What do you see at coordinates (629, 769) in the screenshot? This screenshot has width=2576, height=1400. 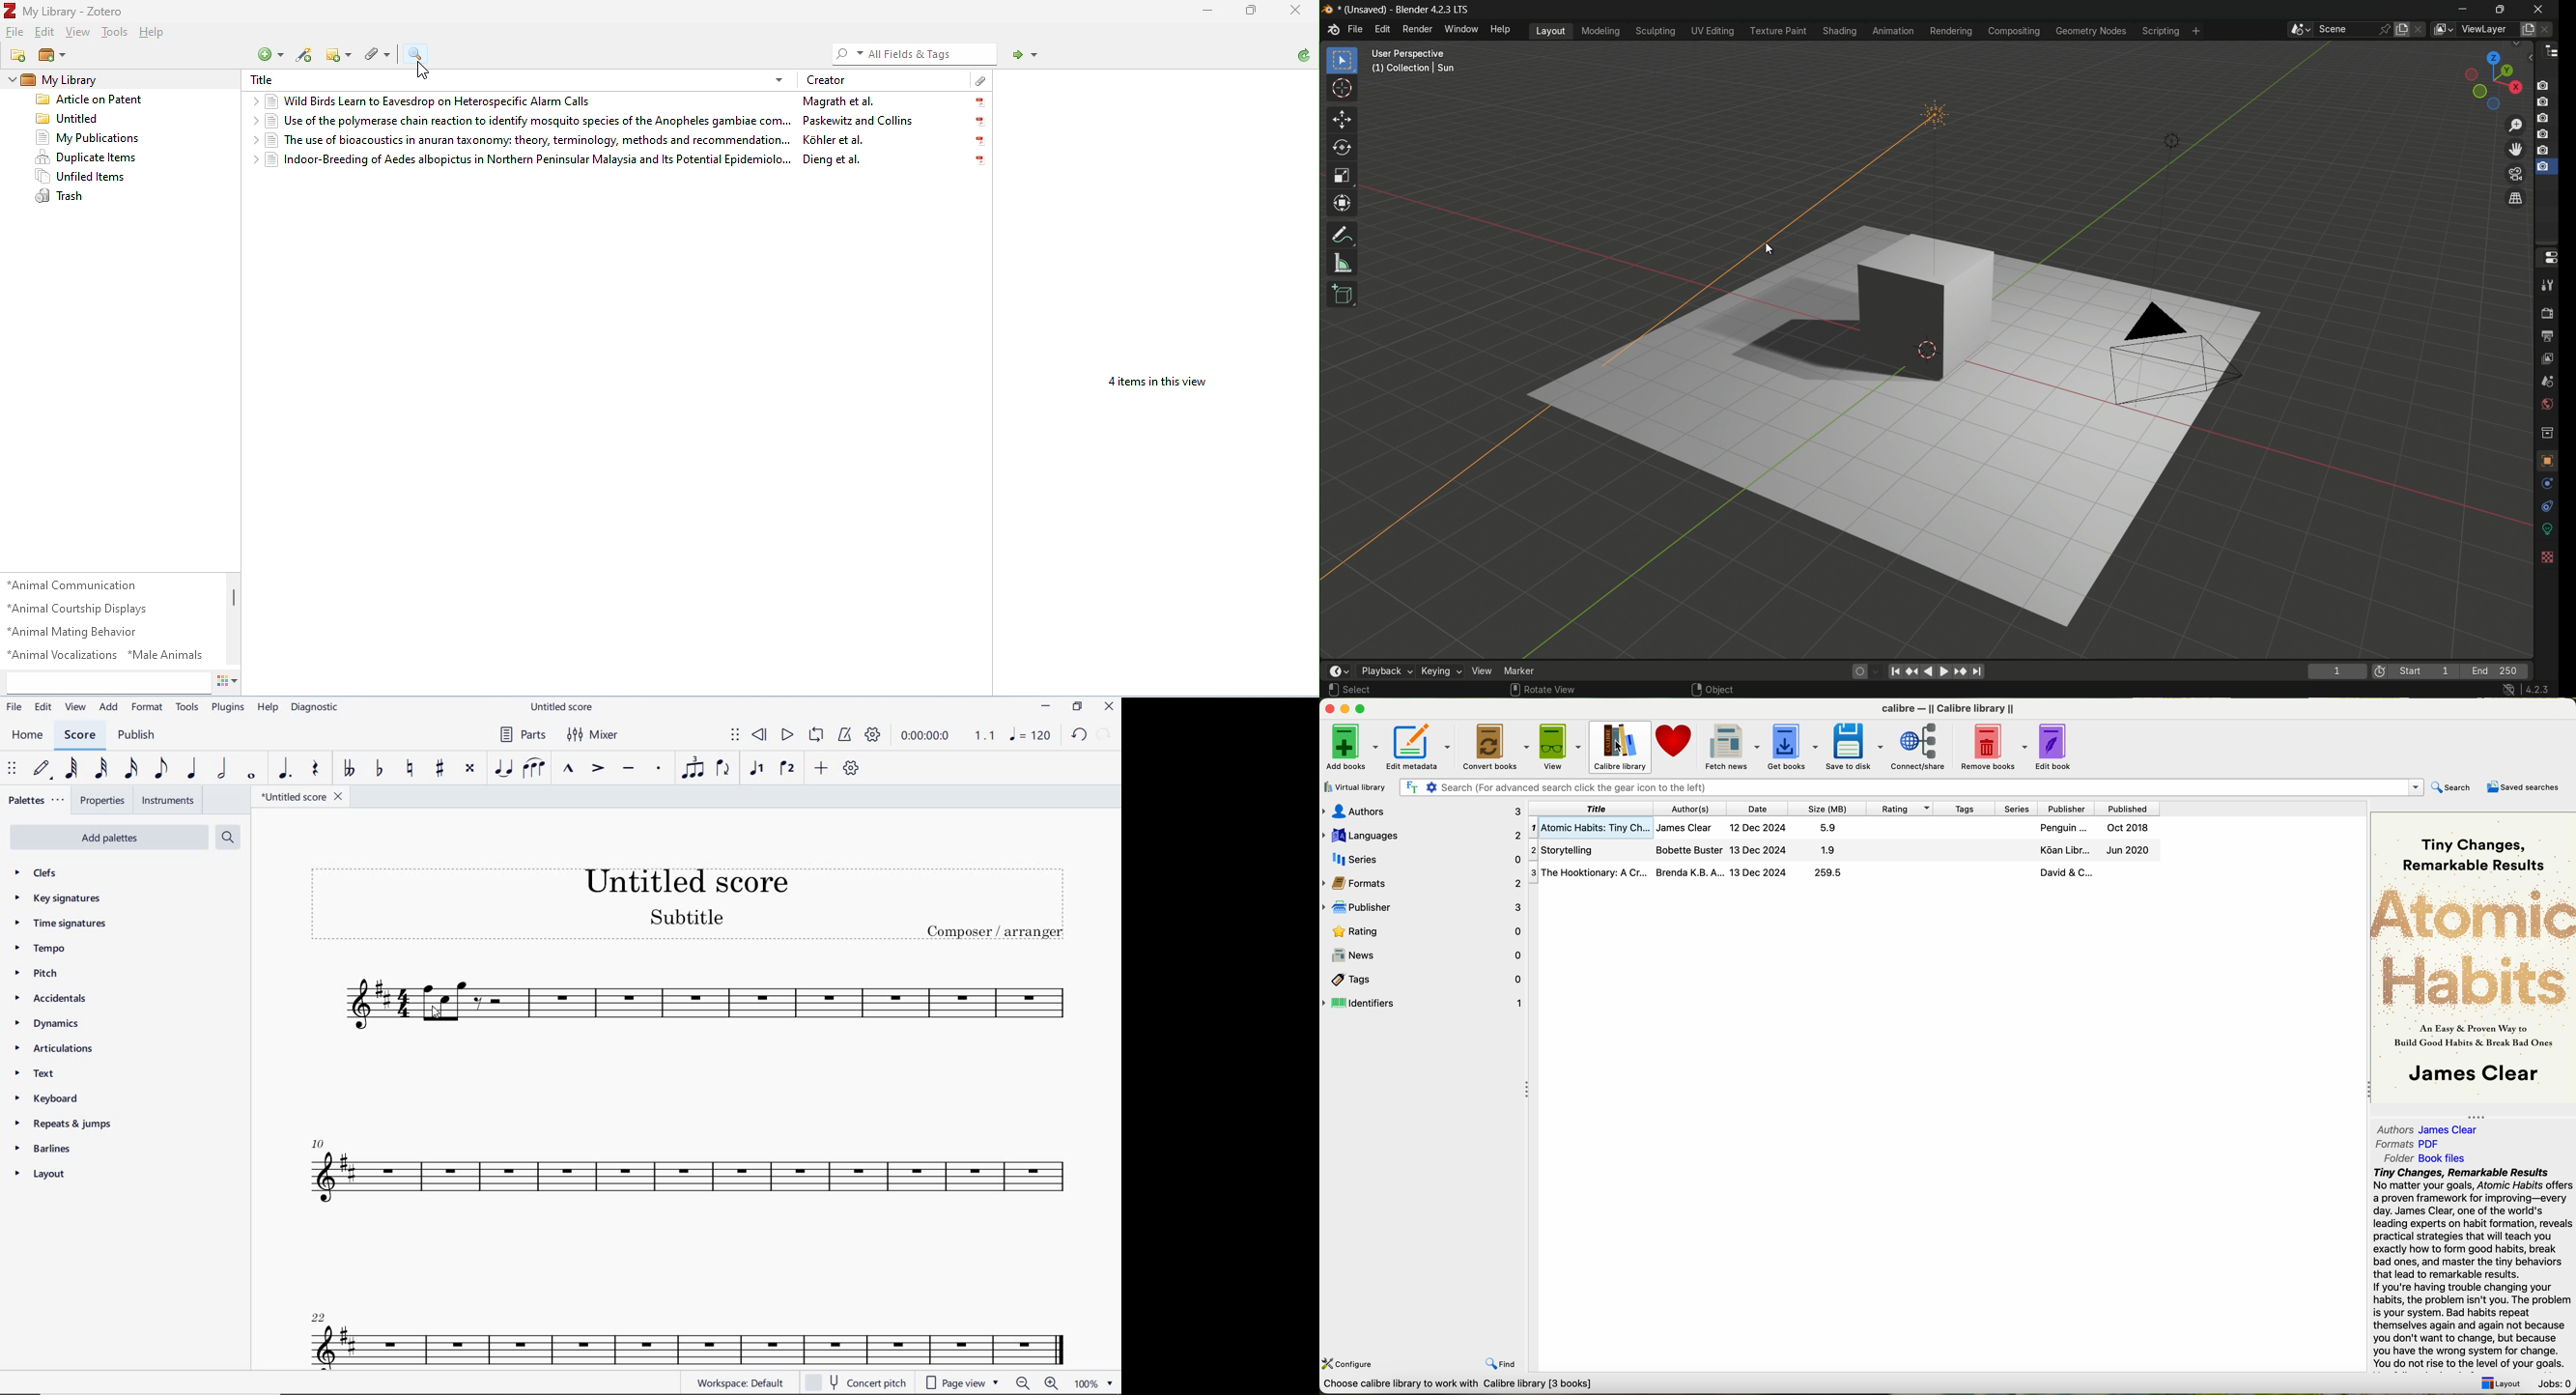 I see `TENUTO` at bounding box center [629, 769].